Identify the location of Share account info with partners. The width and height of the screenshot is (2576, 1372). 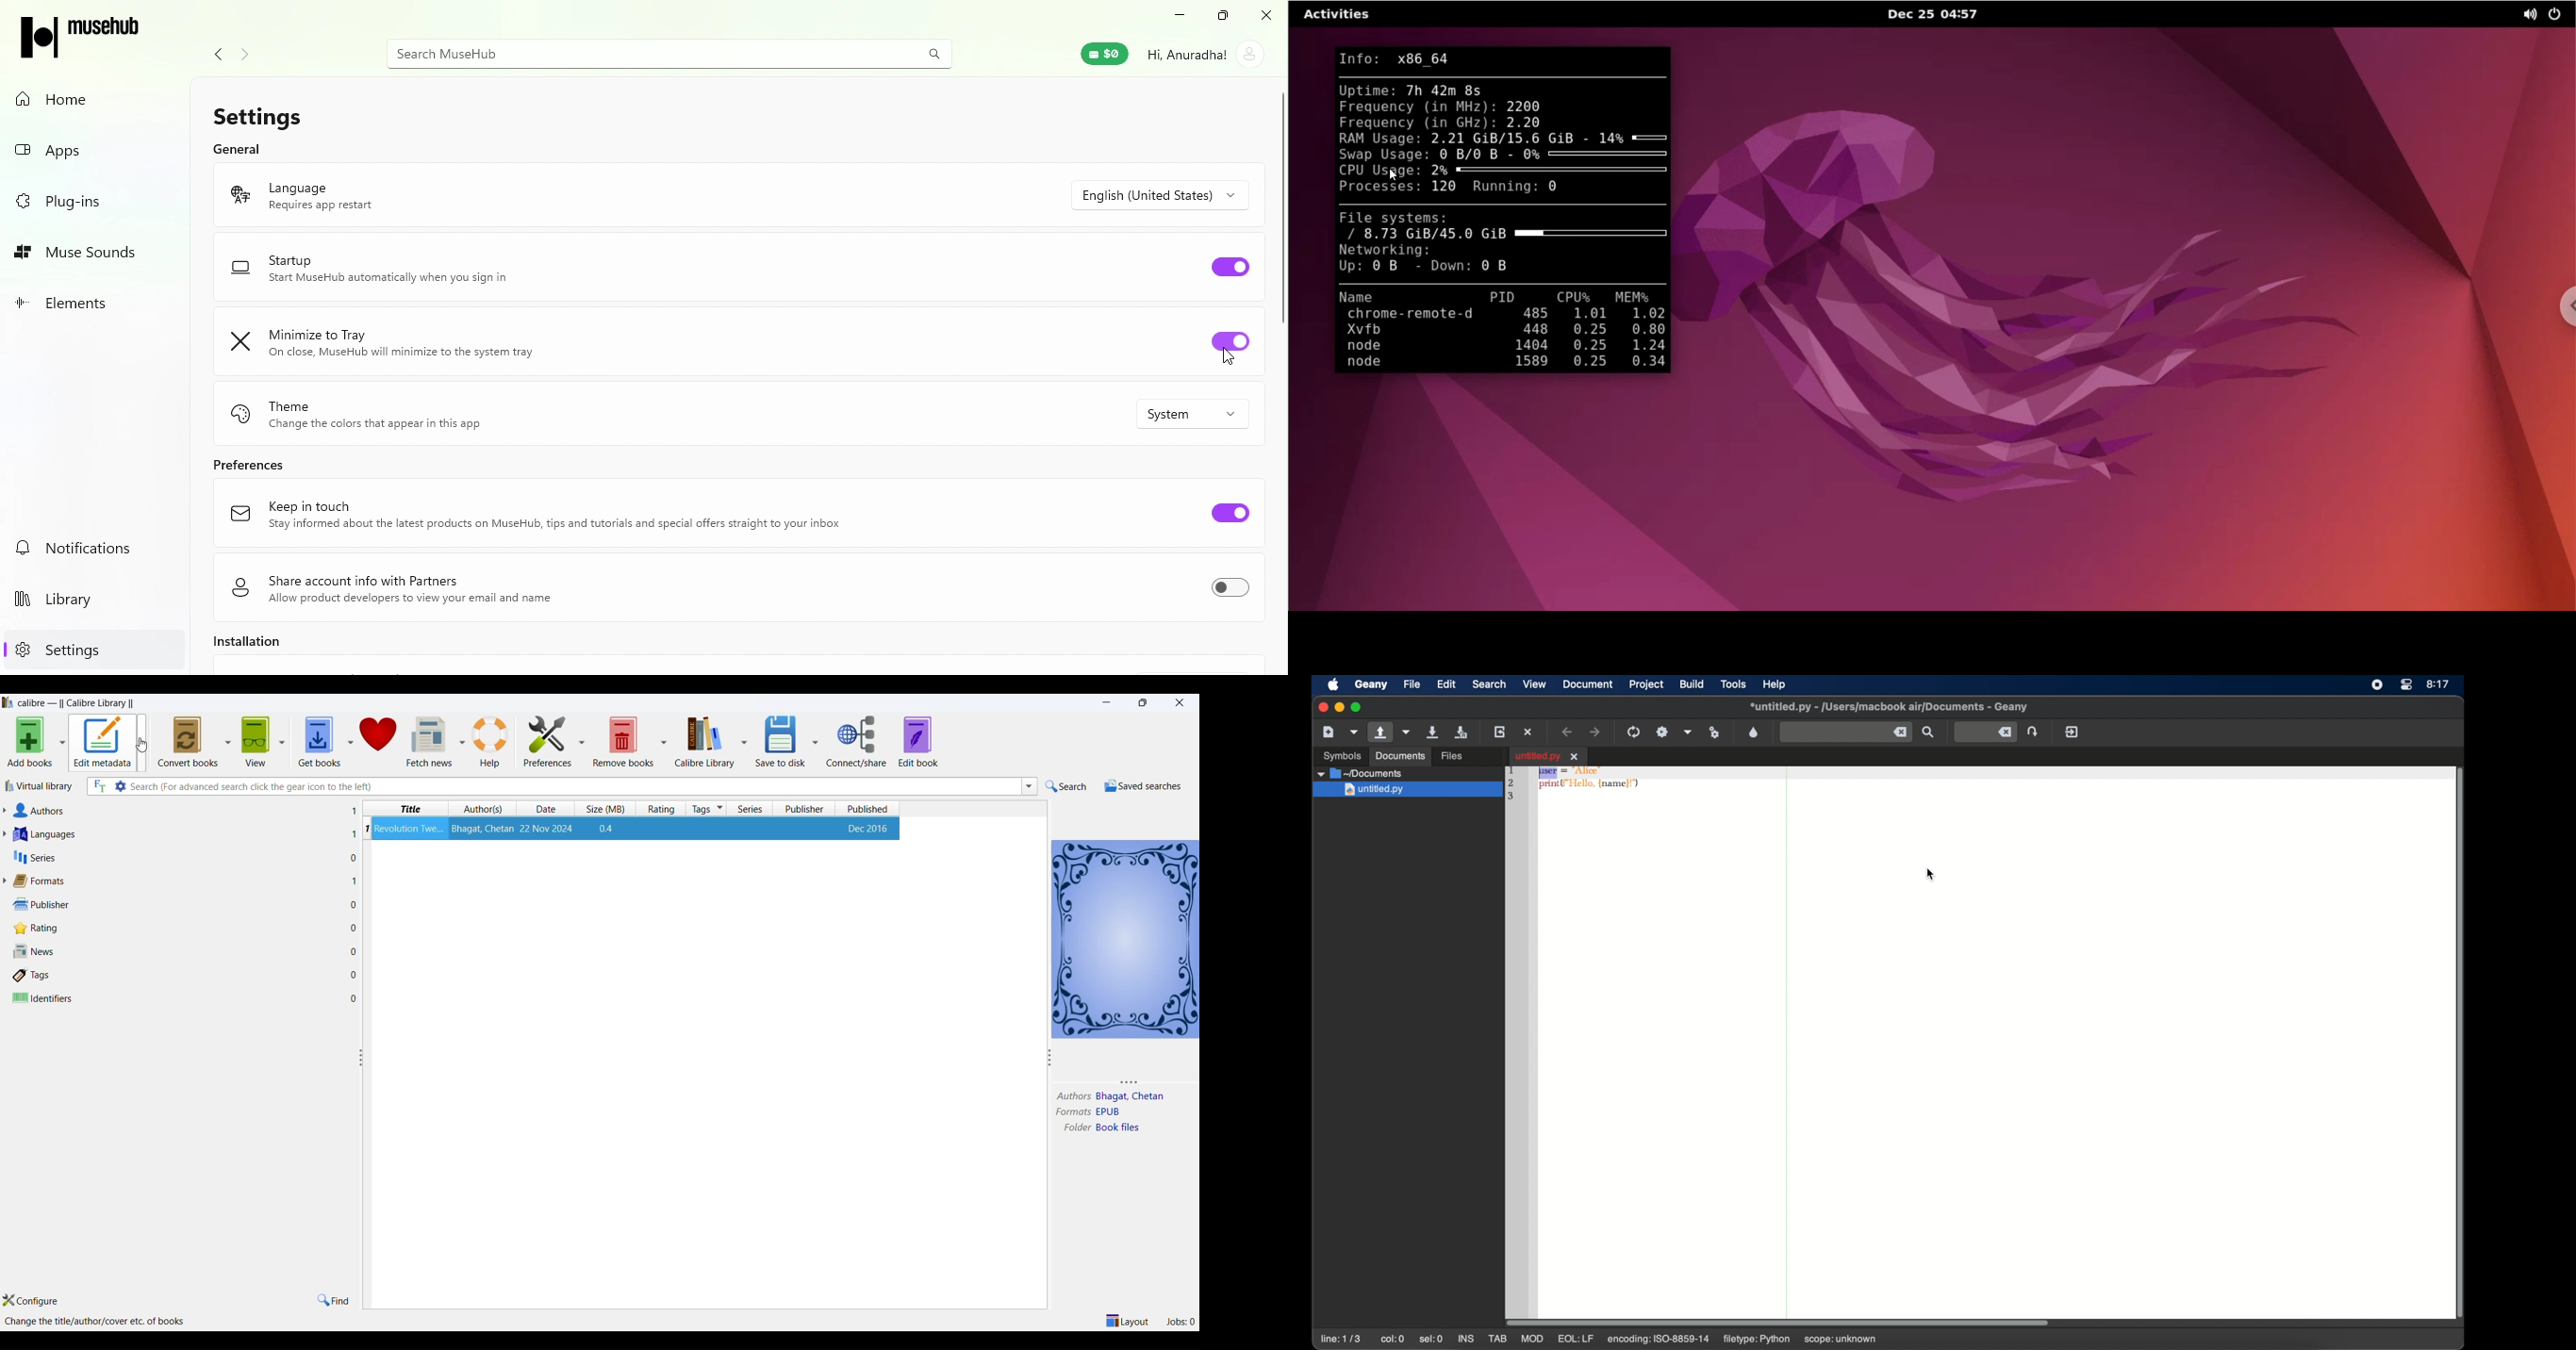
(395, 589).